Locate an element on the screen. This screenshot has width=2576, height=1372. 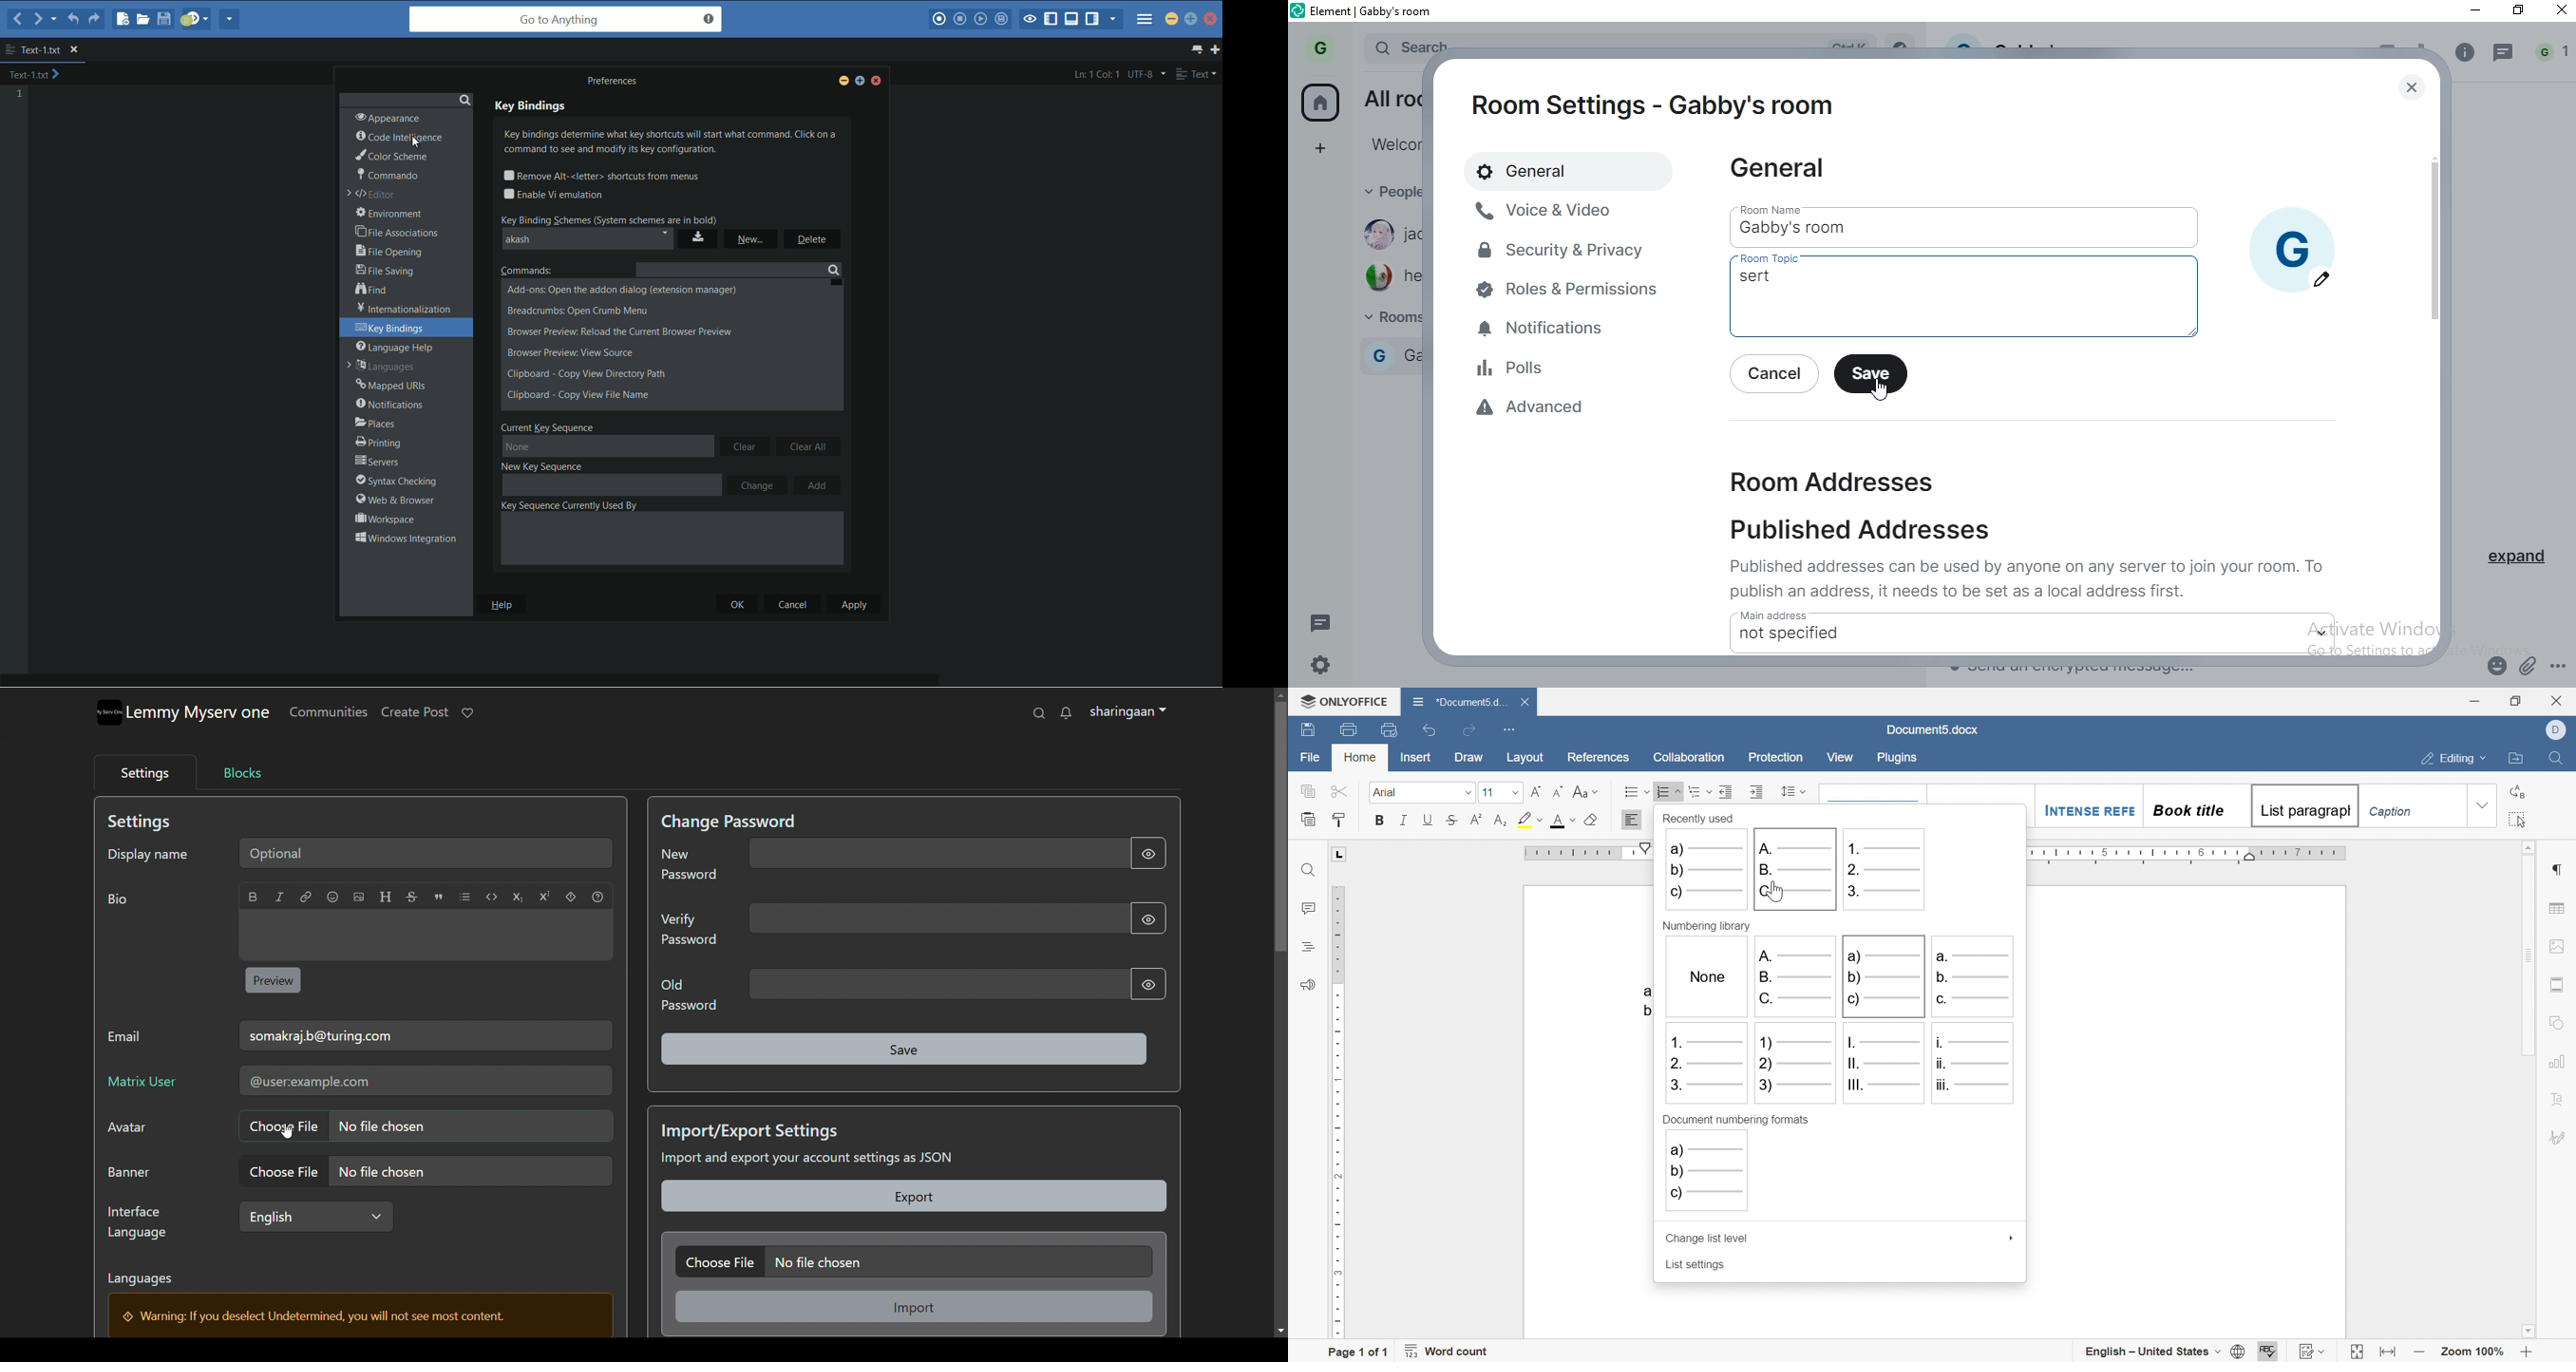
element logo is located at coordinates (1300, 12).